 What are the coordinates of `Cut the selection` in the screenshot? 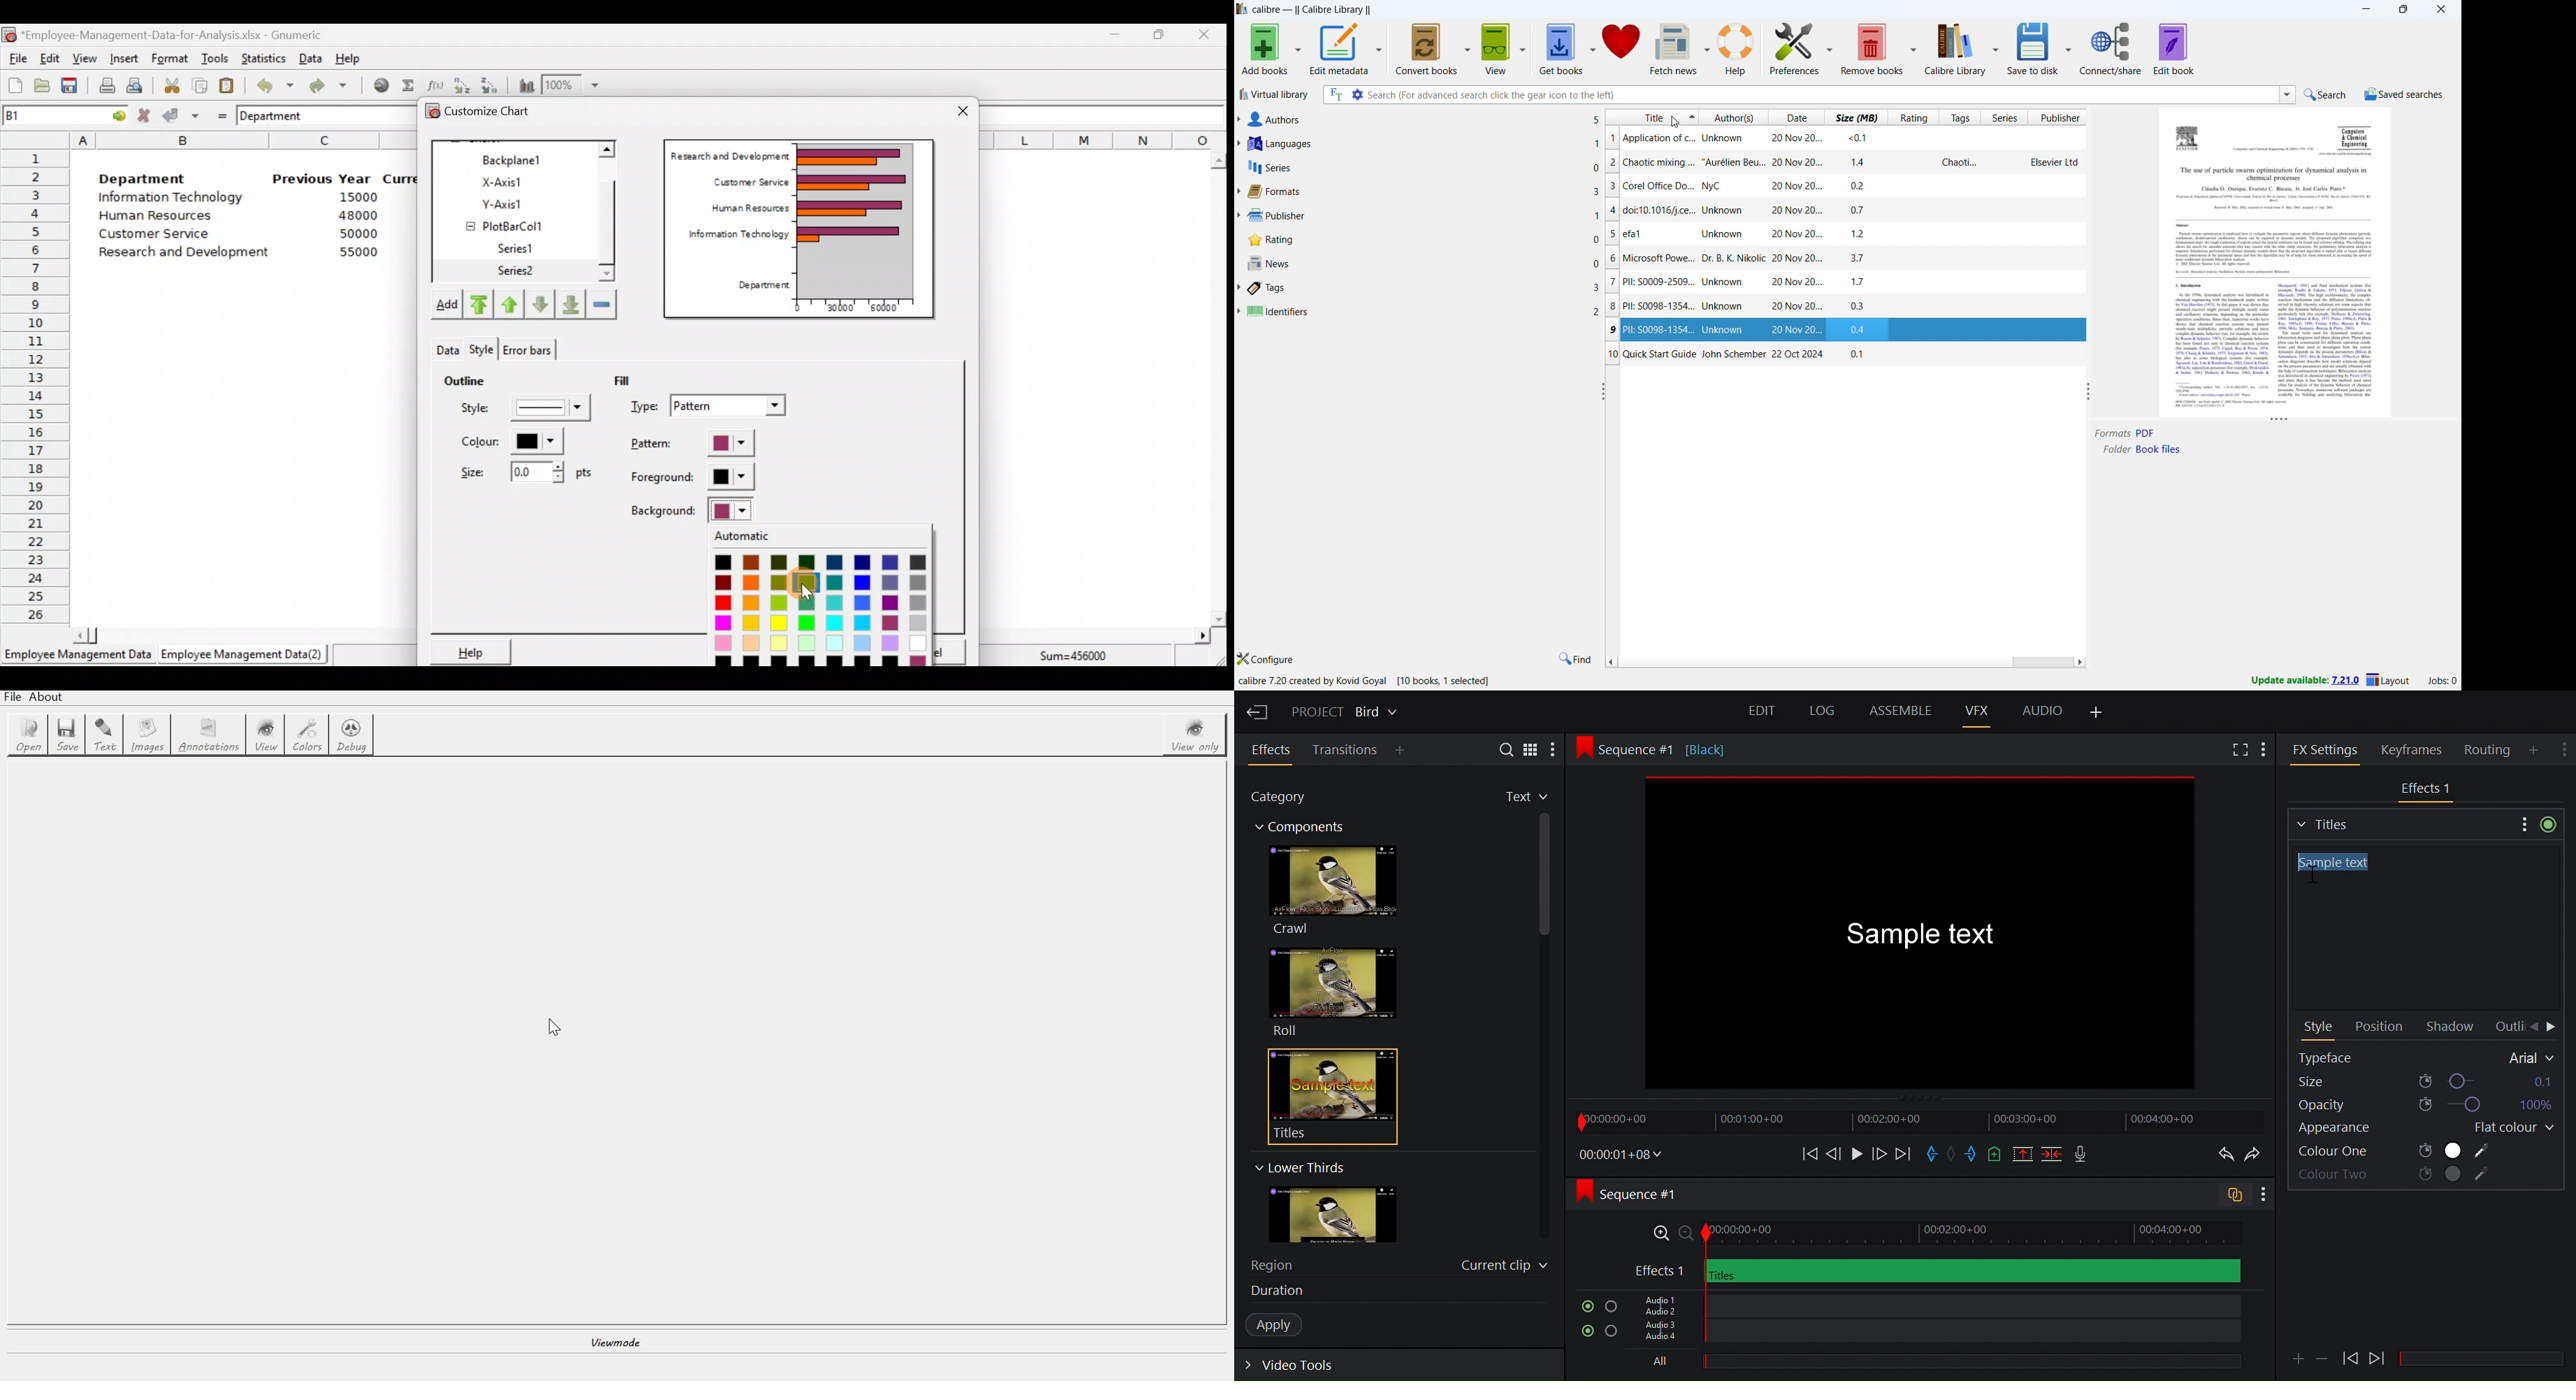 It's located at (168, 84).